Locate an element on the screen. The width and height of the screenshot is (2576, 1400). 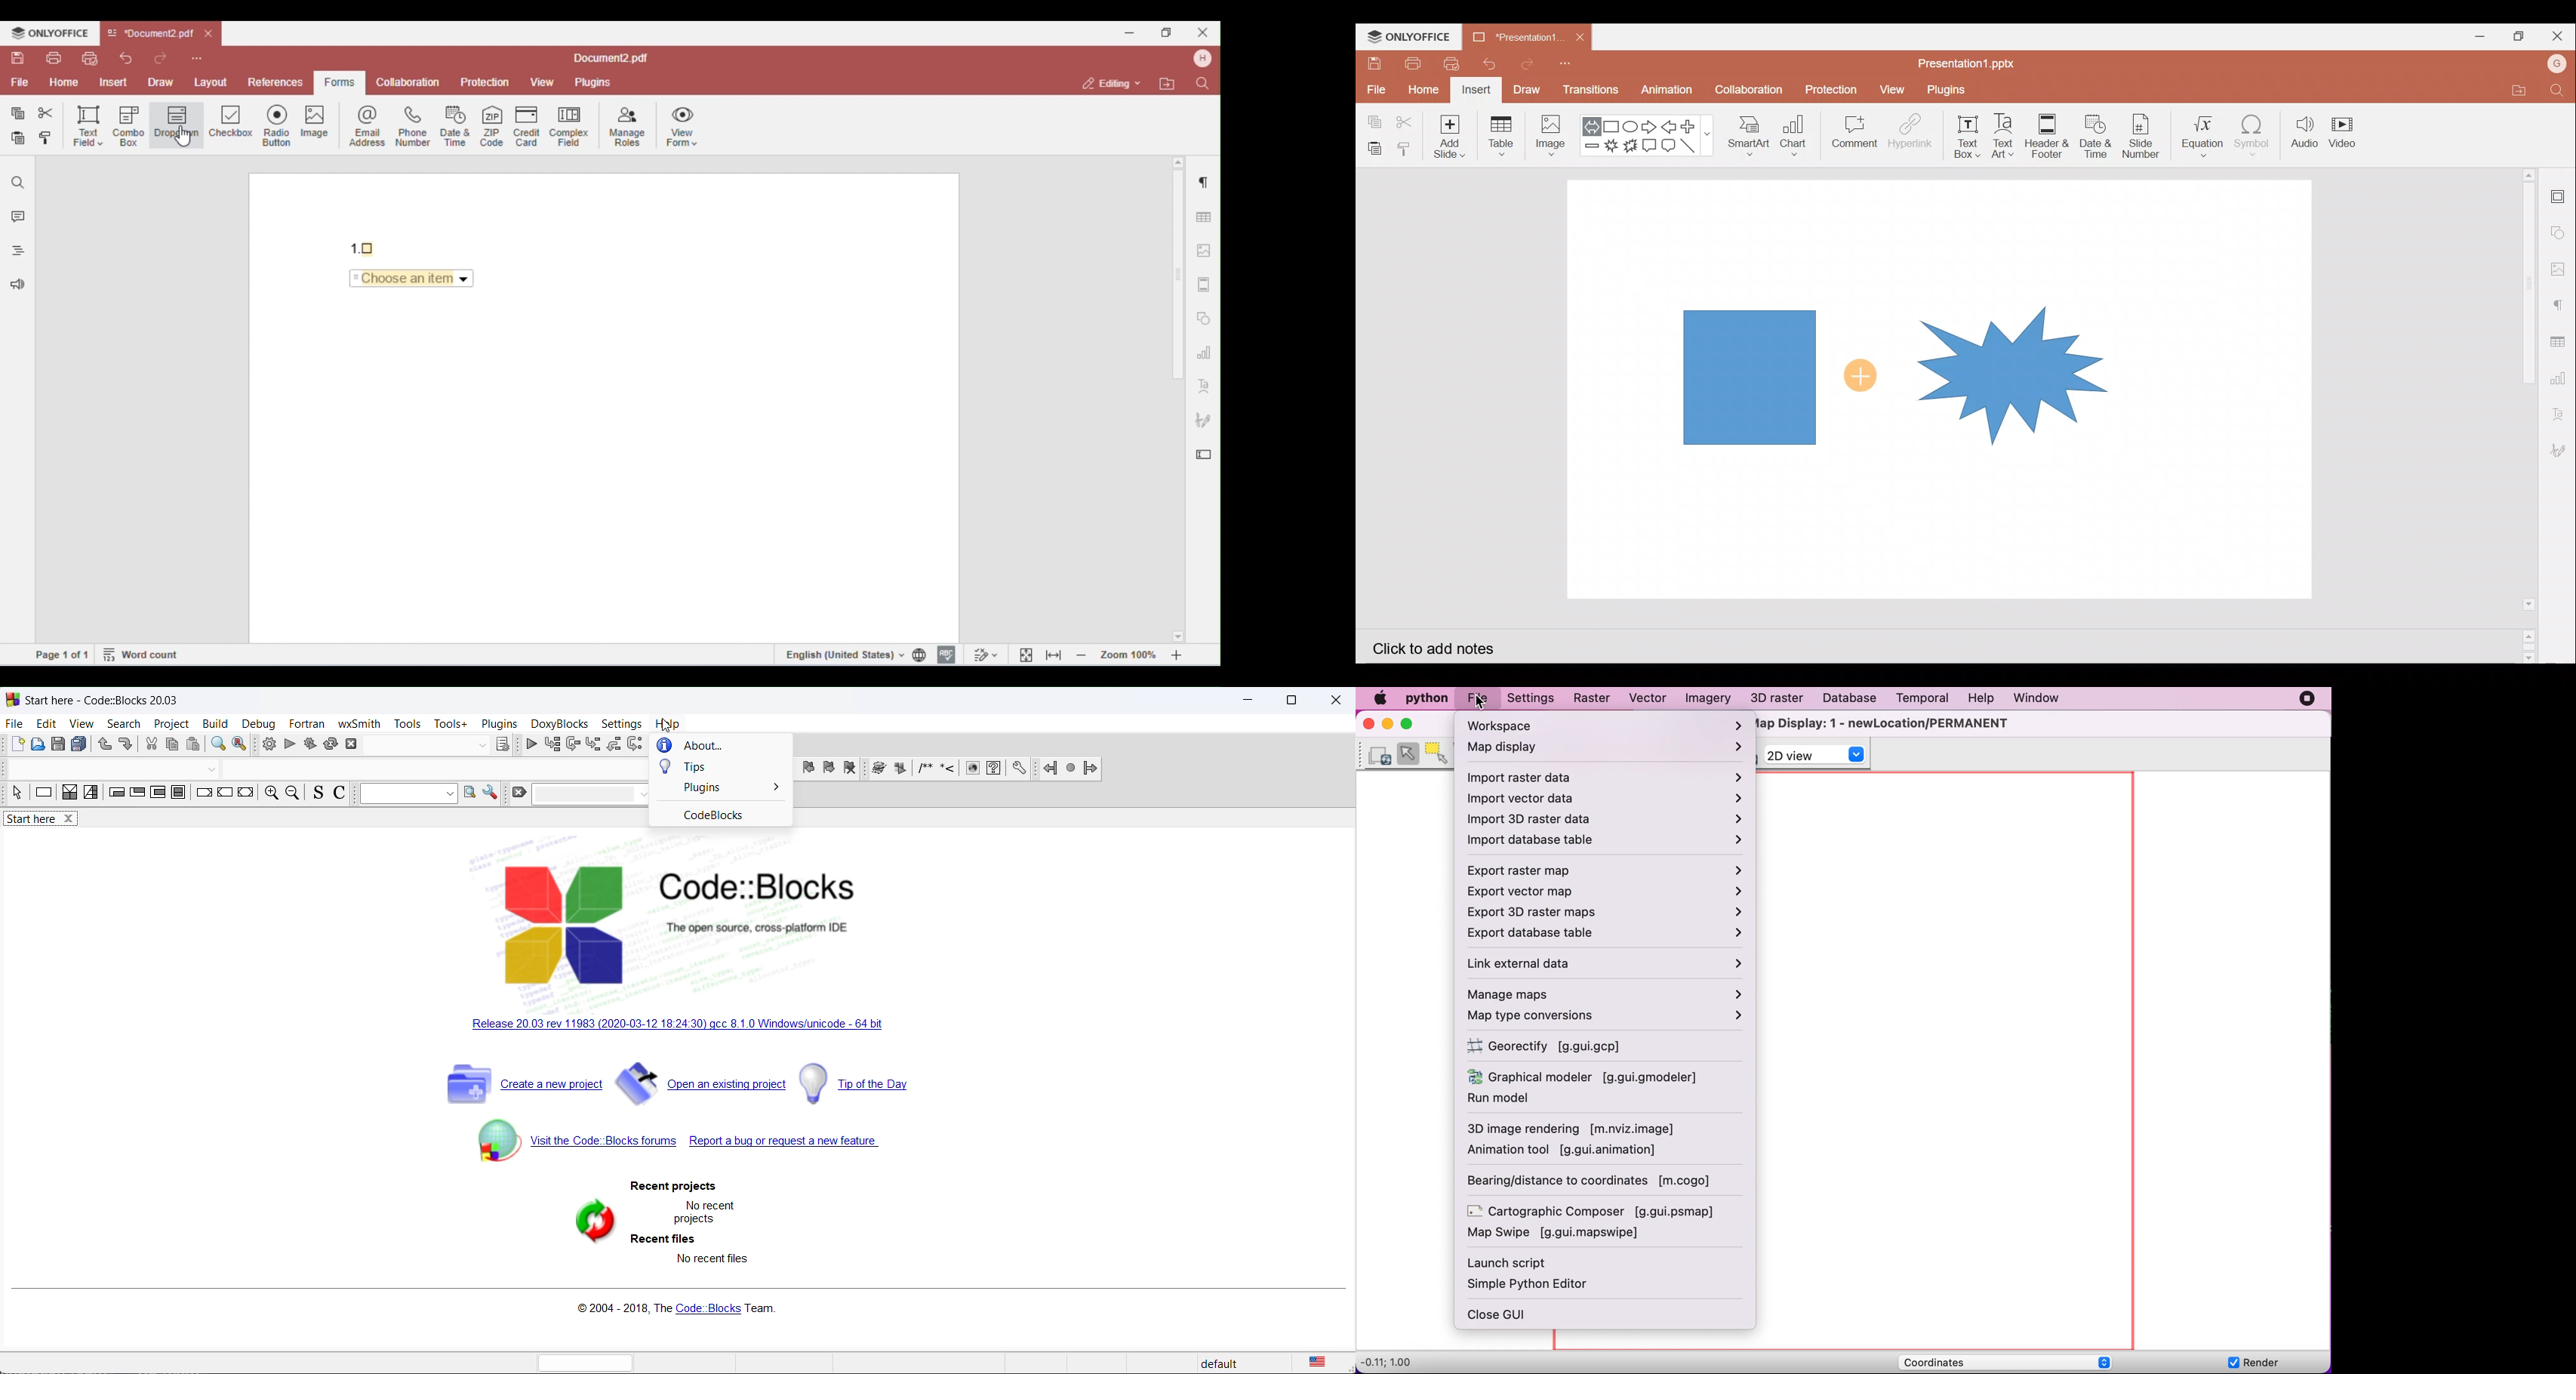
build is located at coordinates (214, 725).